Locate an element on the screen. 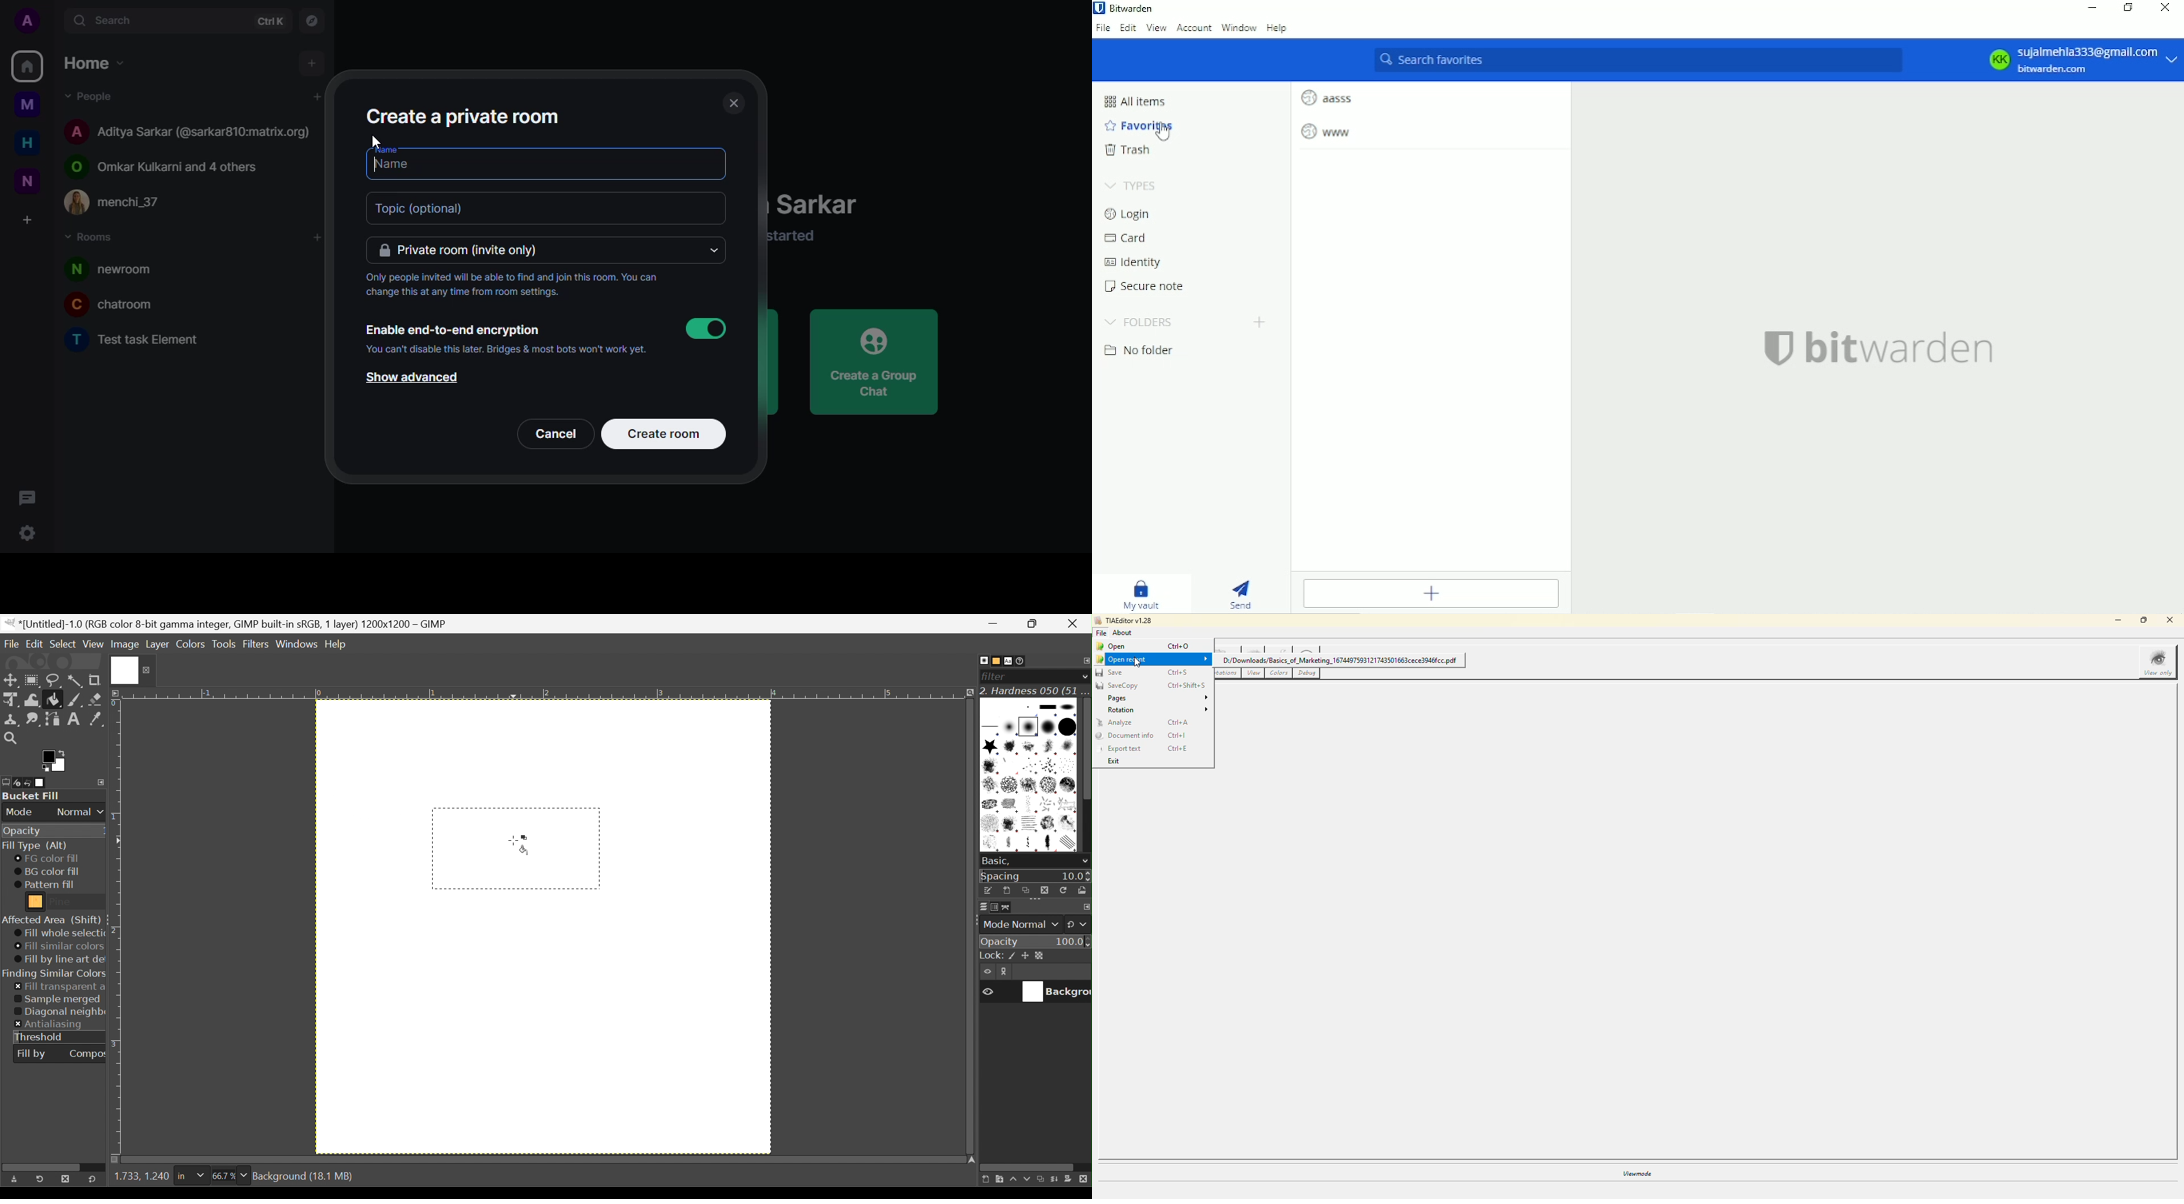 The image size is (2184, 1204). 0 is located at coordinates (318, 694).